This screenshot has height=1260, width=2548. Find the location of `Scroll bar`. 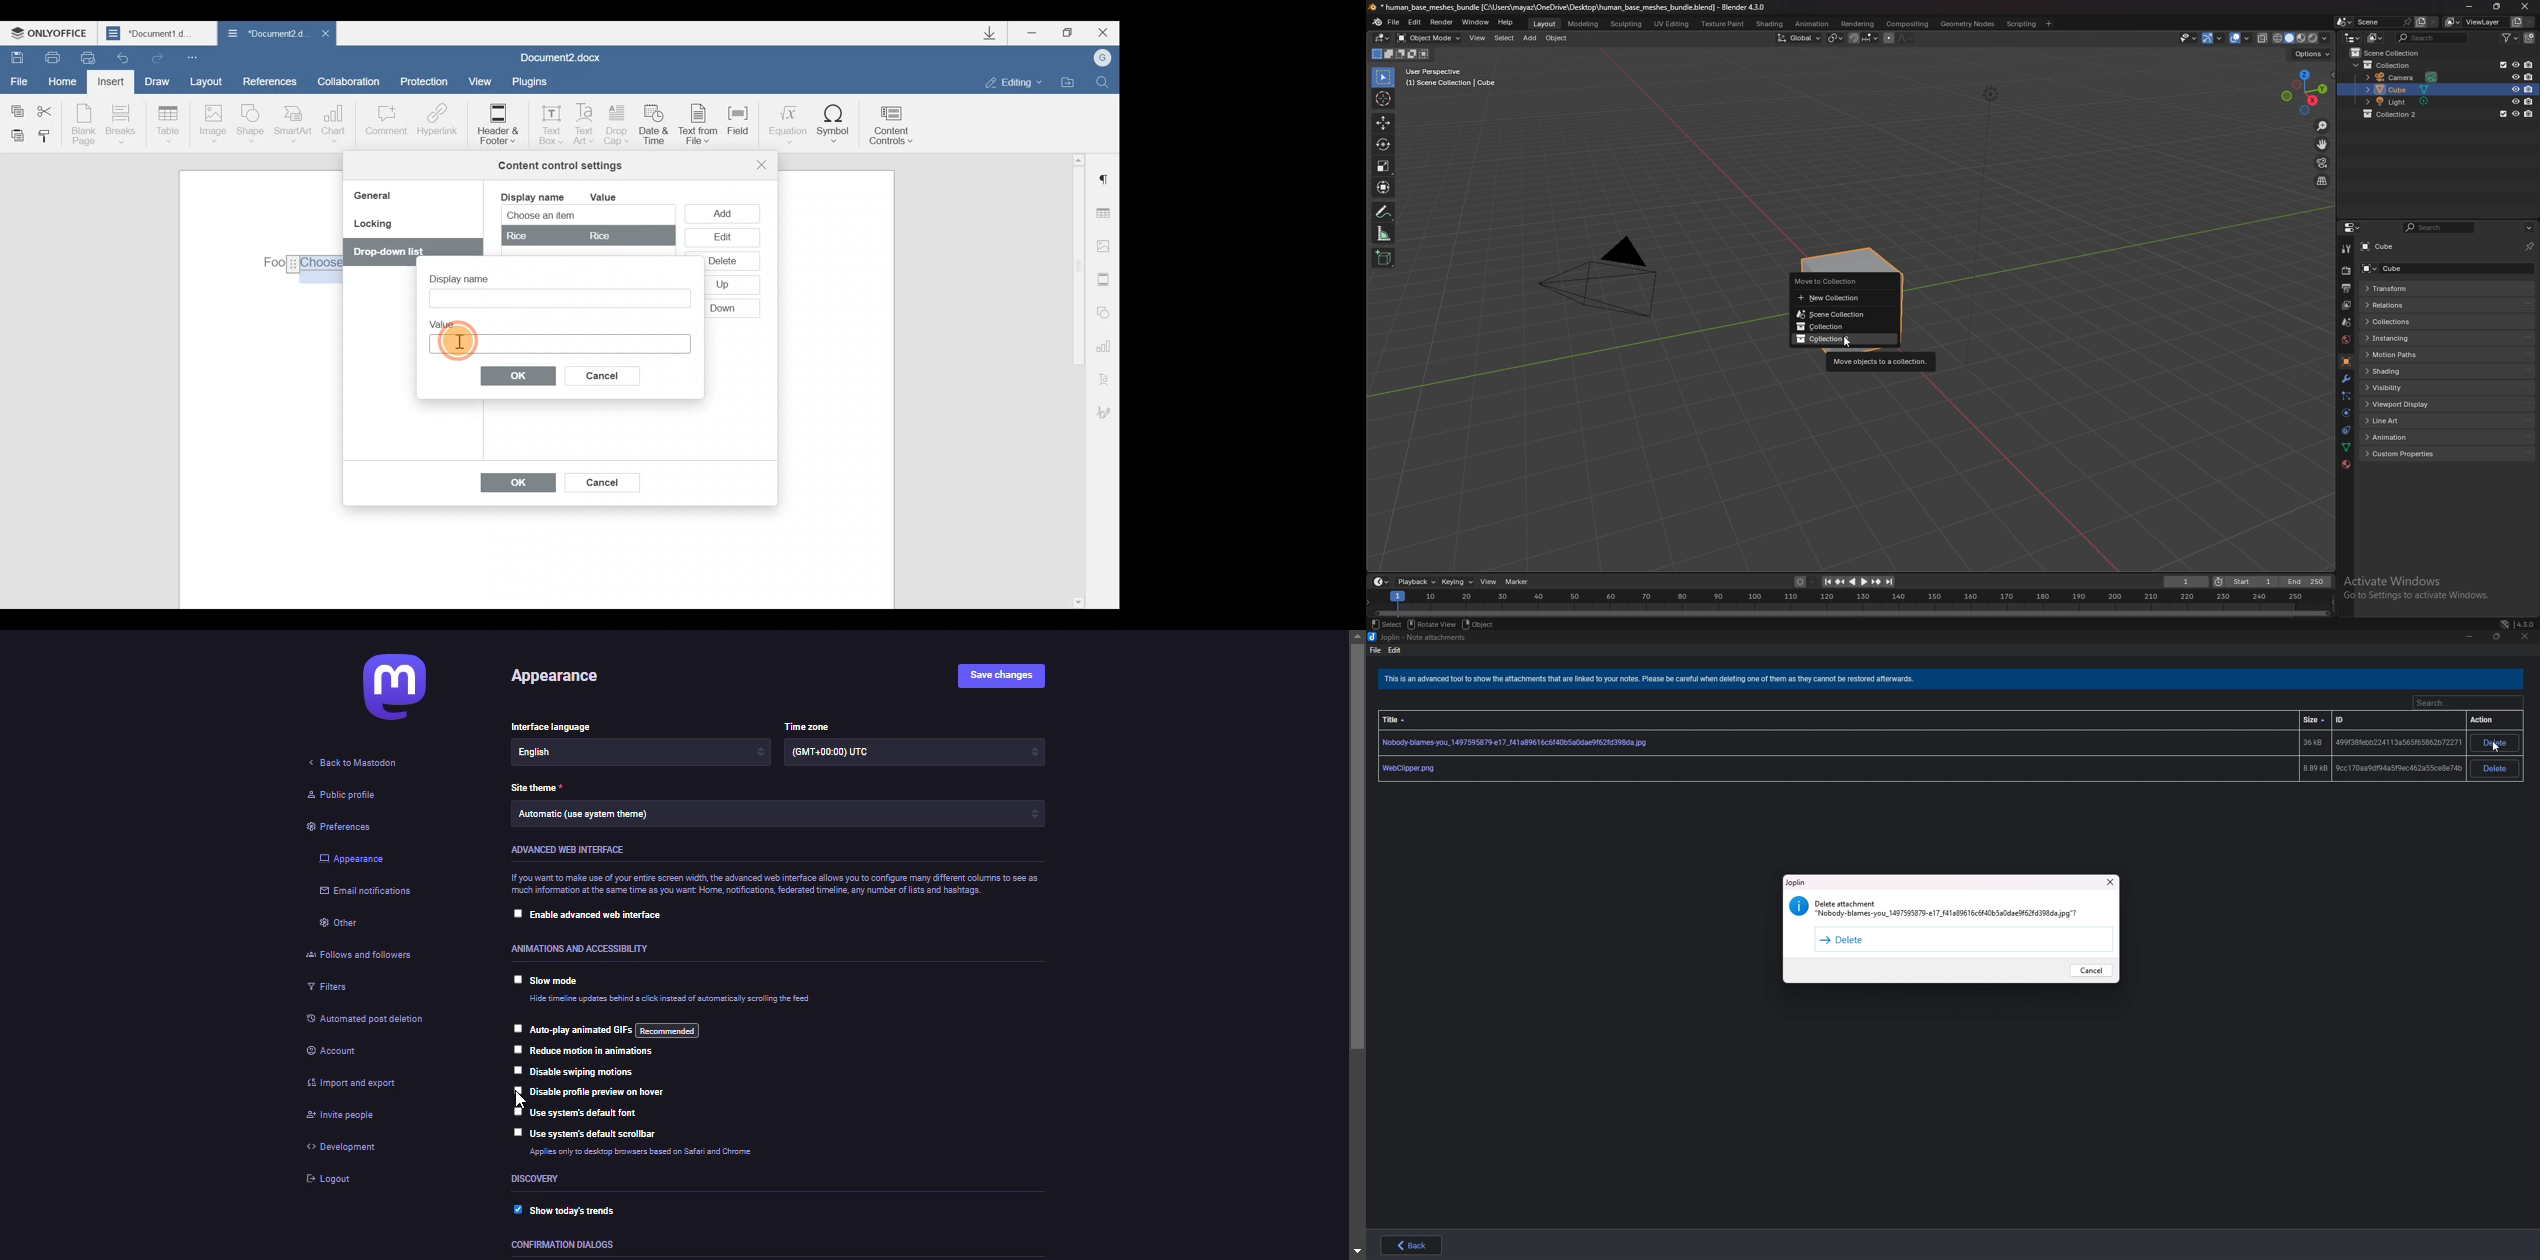

Scroll bar is located at coordinates (1074, 379).